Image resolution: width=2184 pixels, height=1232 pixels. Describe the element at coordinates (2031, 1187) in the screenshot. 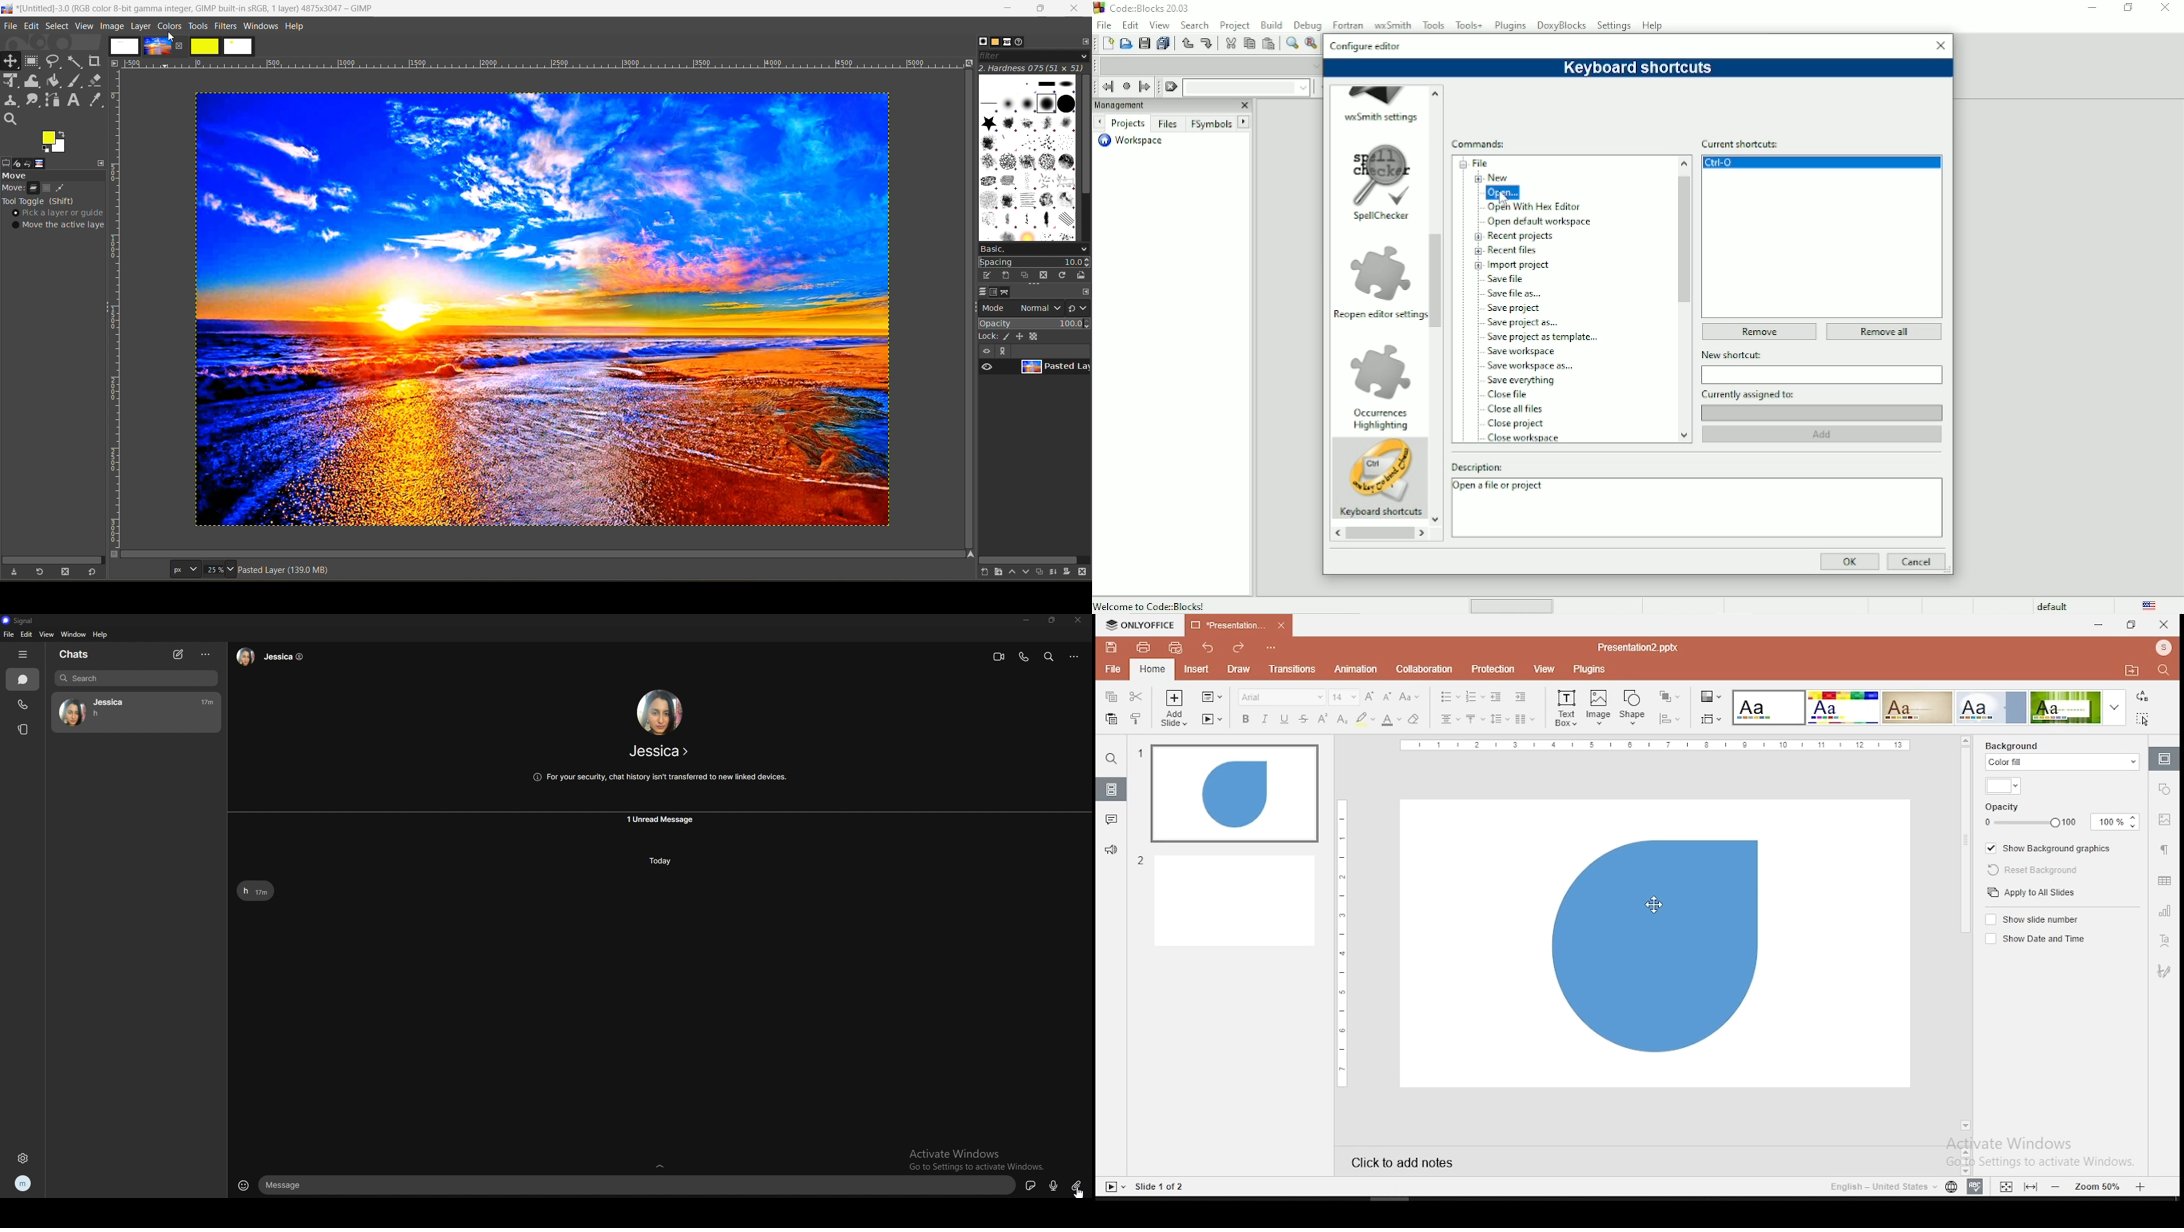

I see `fit to slide` at that location.